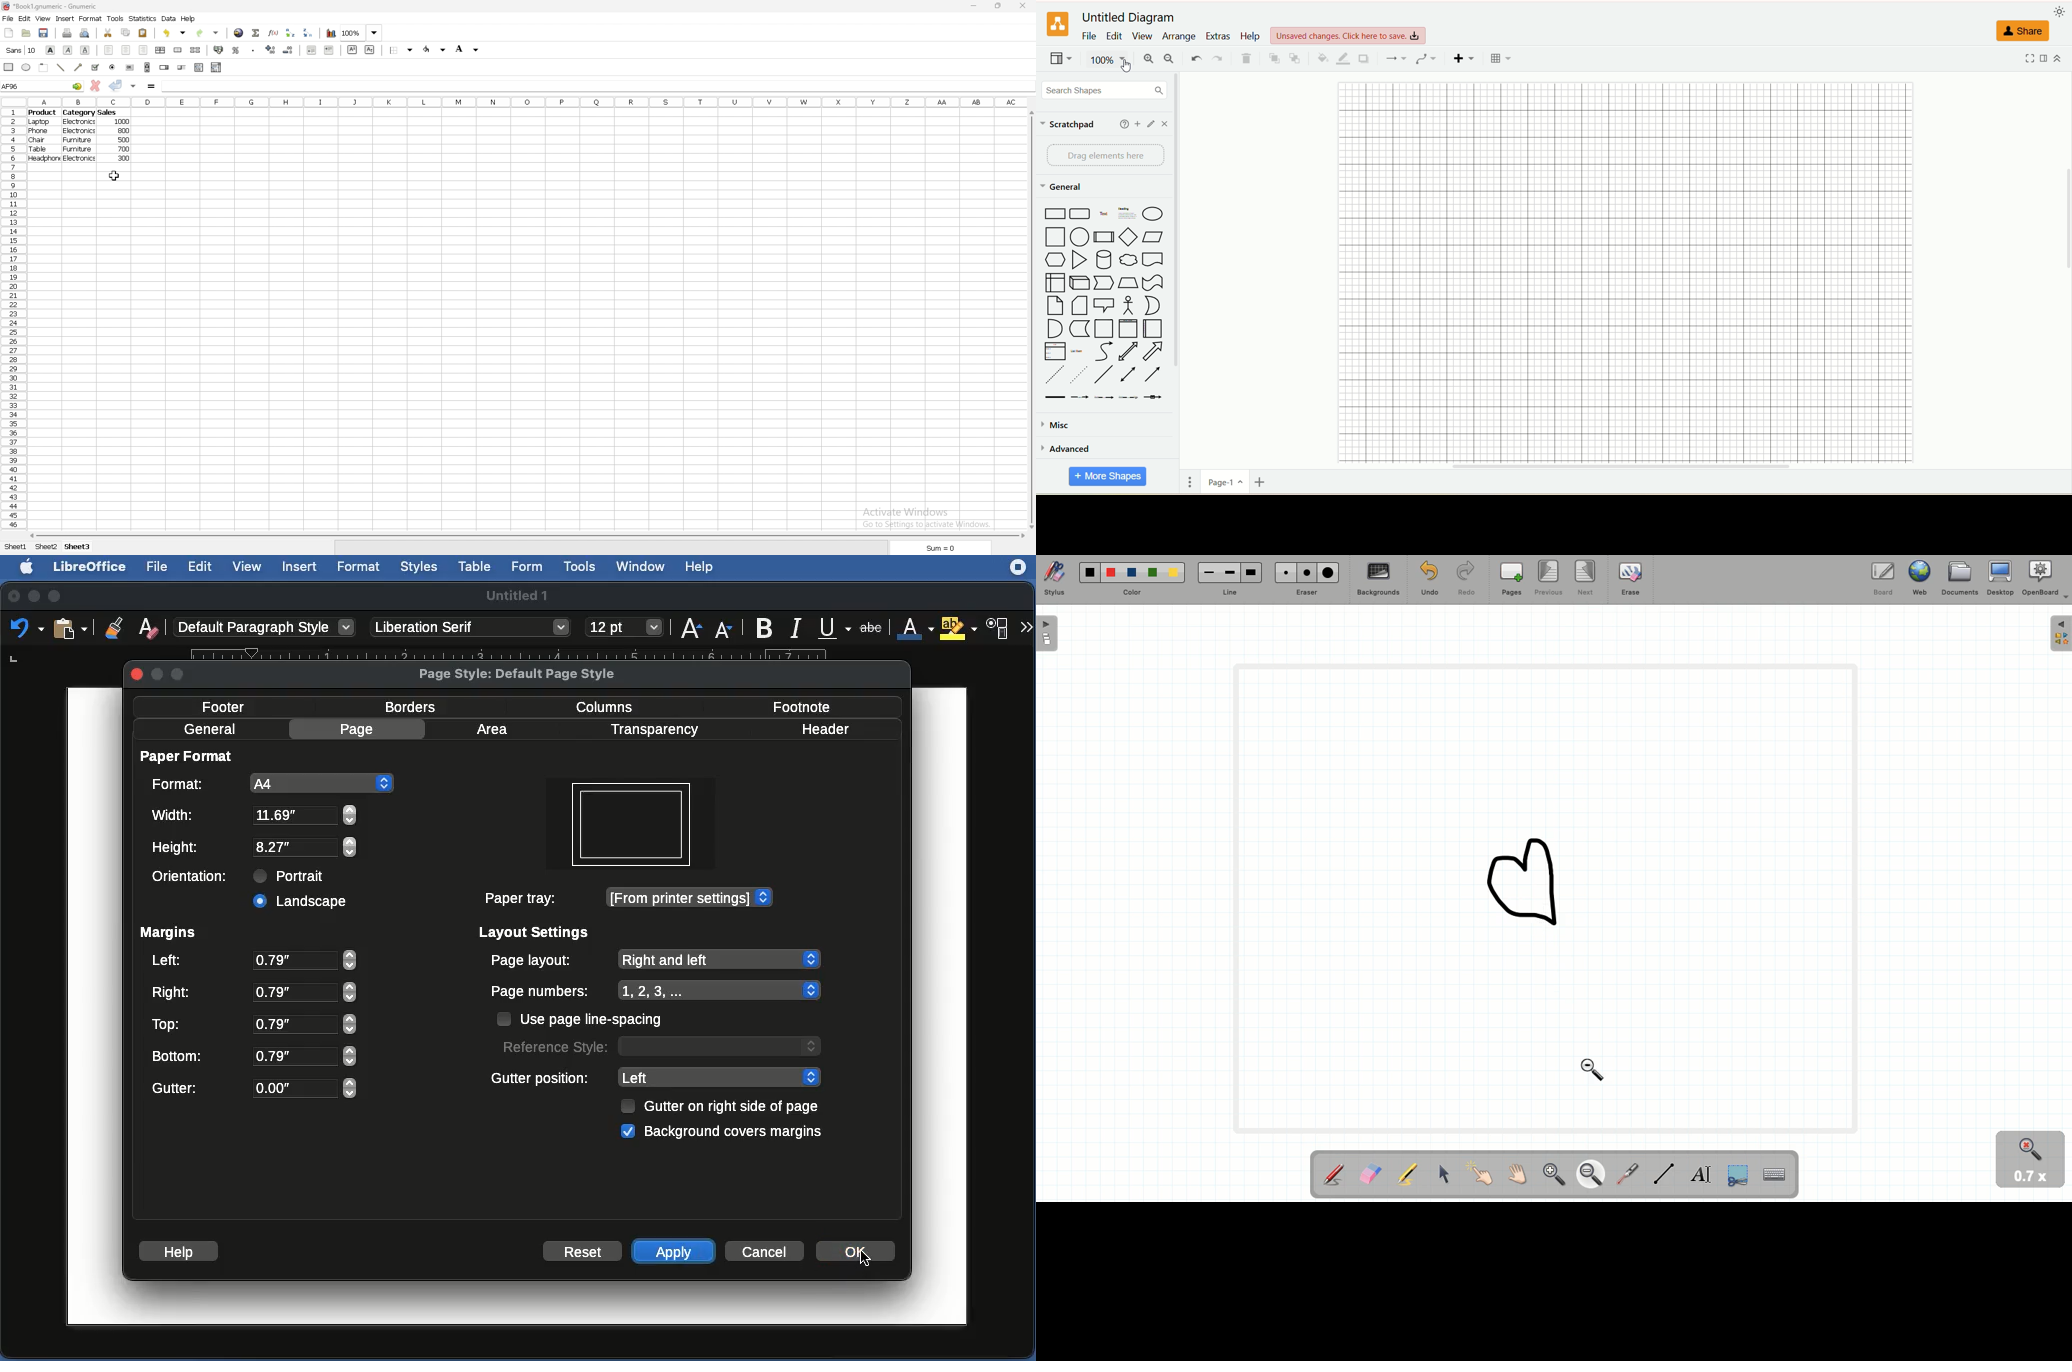 The image size is (2072, 1372). Describe the element at coordinates (1370, 1174) in the screenshot. I see `Eraser` at that location.